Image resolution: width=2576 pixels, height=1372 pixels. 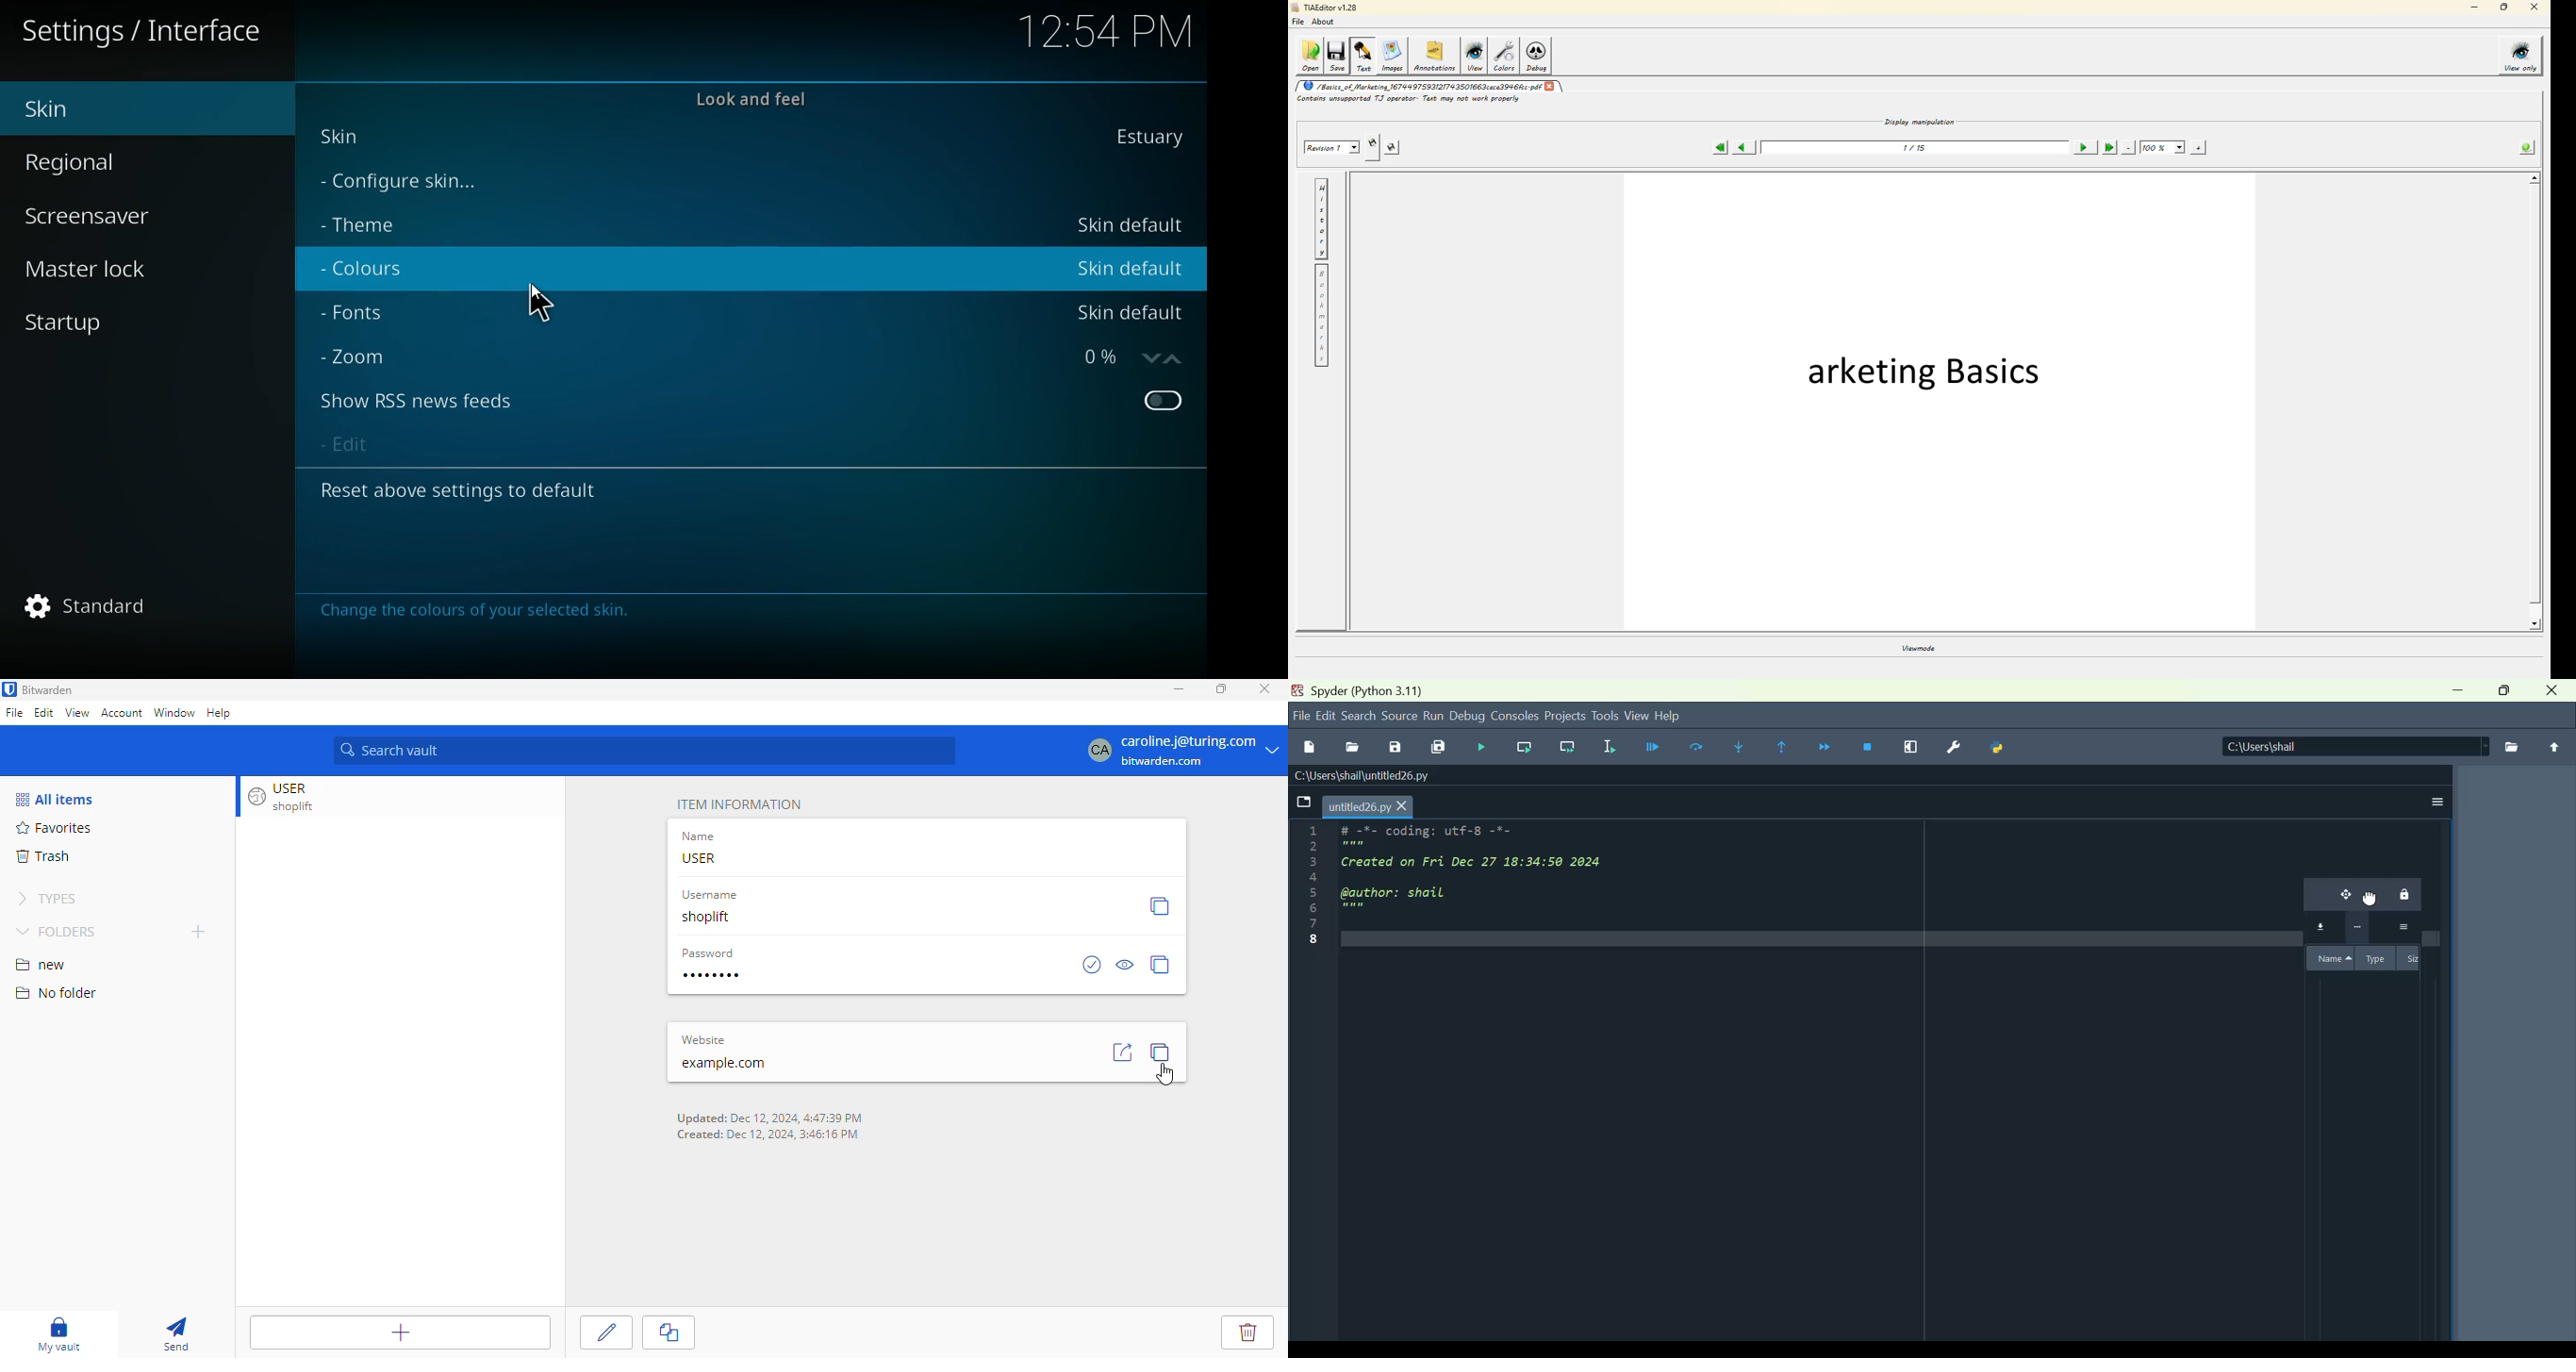 What do you see at coordinates (1163, 401) in the screenshot?
I see `off` at bounding box center [1163, 401].